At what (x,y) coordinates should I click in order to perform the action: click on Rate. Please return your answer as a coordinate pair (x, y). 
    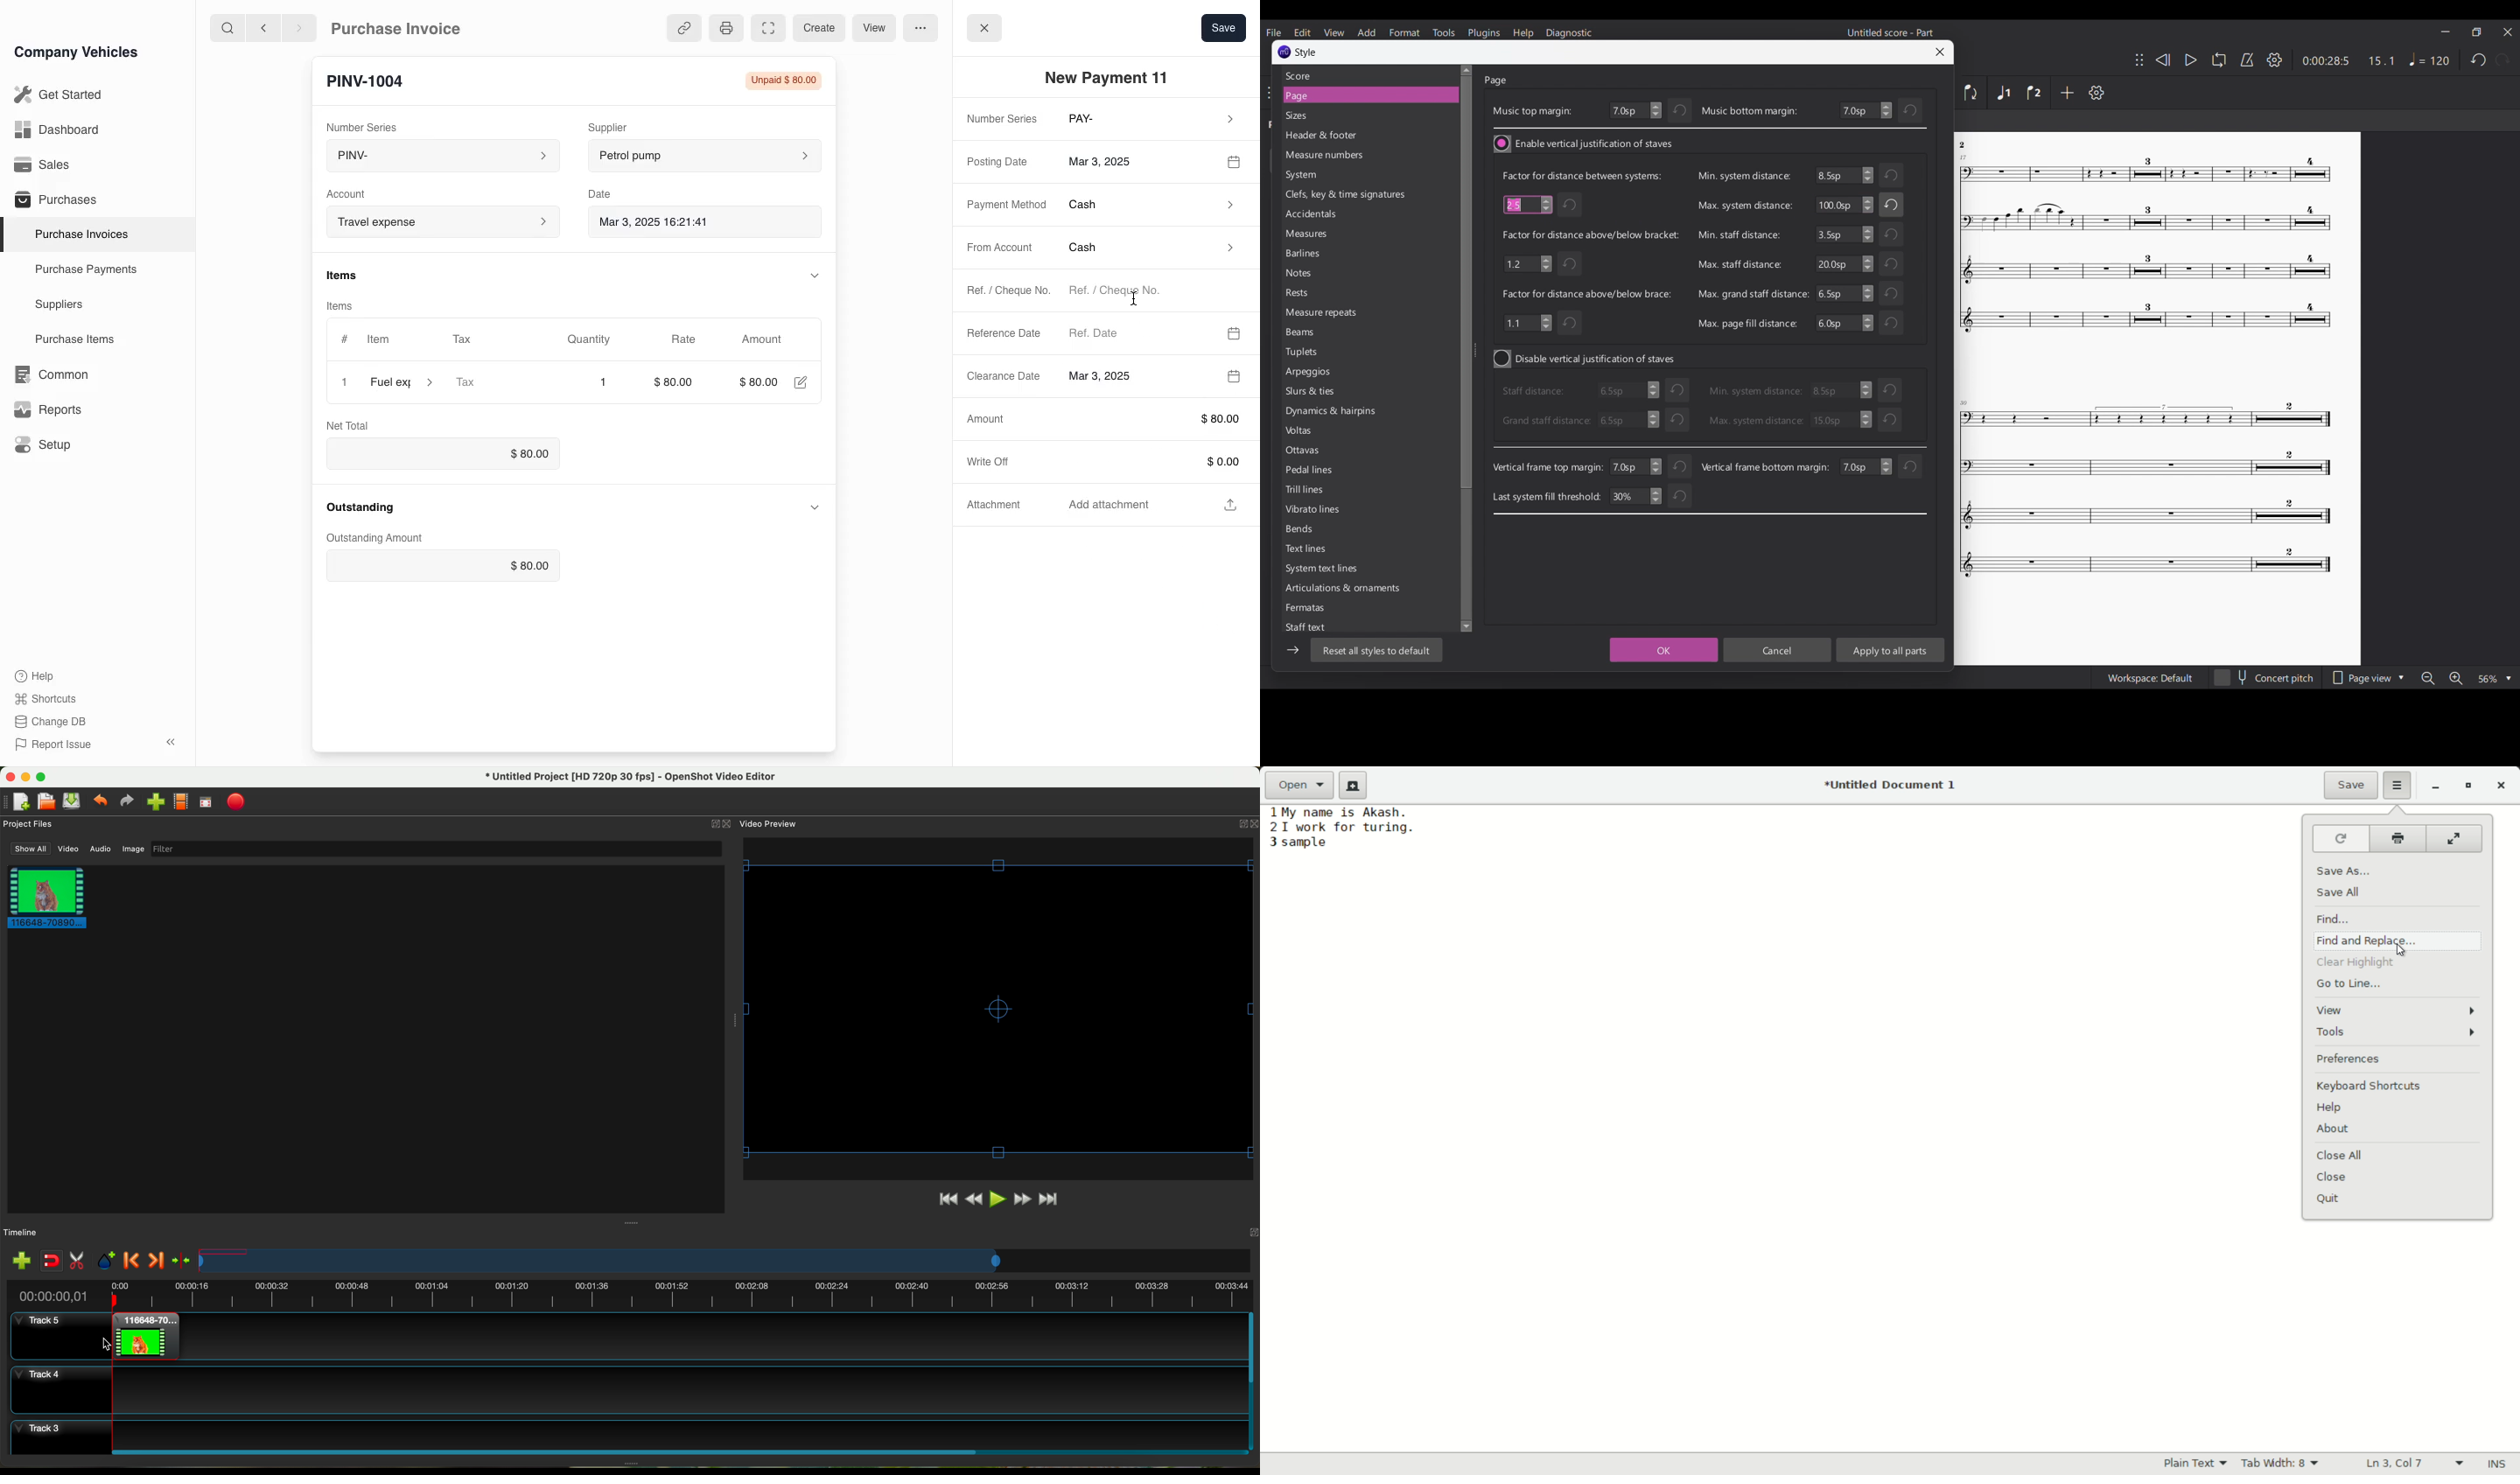
    Looking at the image, I should click on (682, 339).